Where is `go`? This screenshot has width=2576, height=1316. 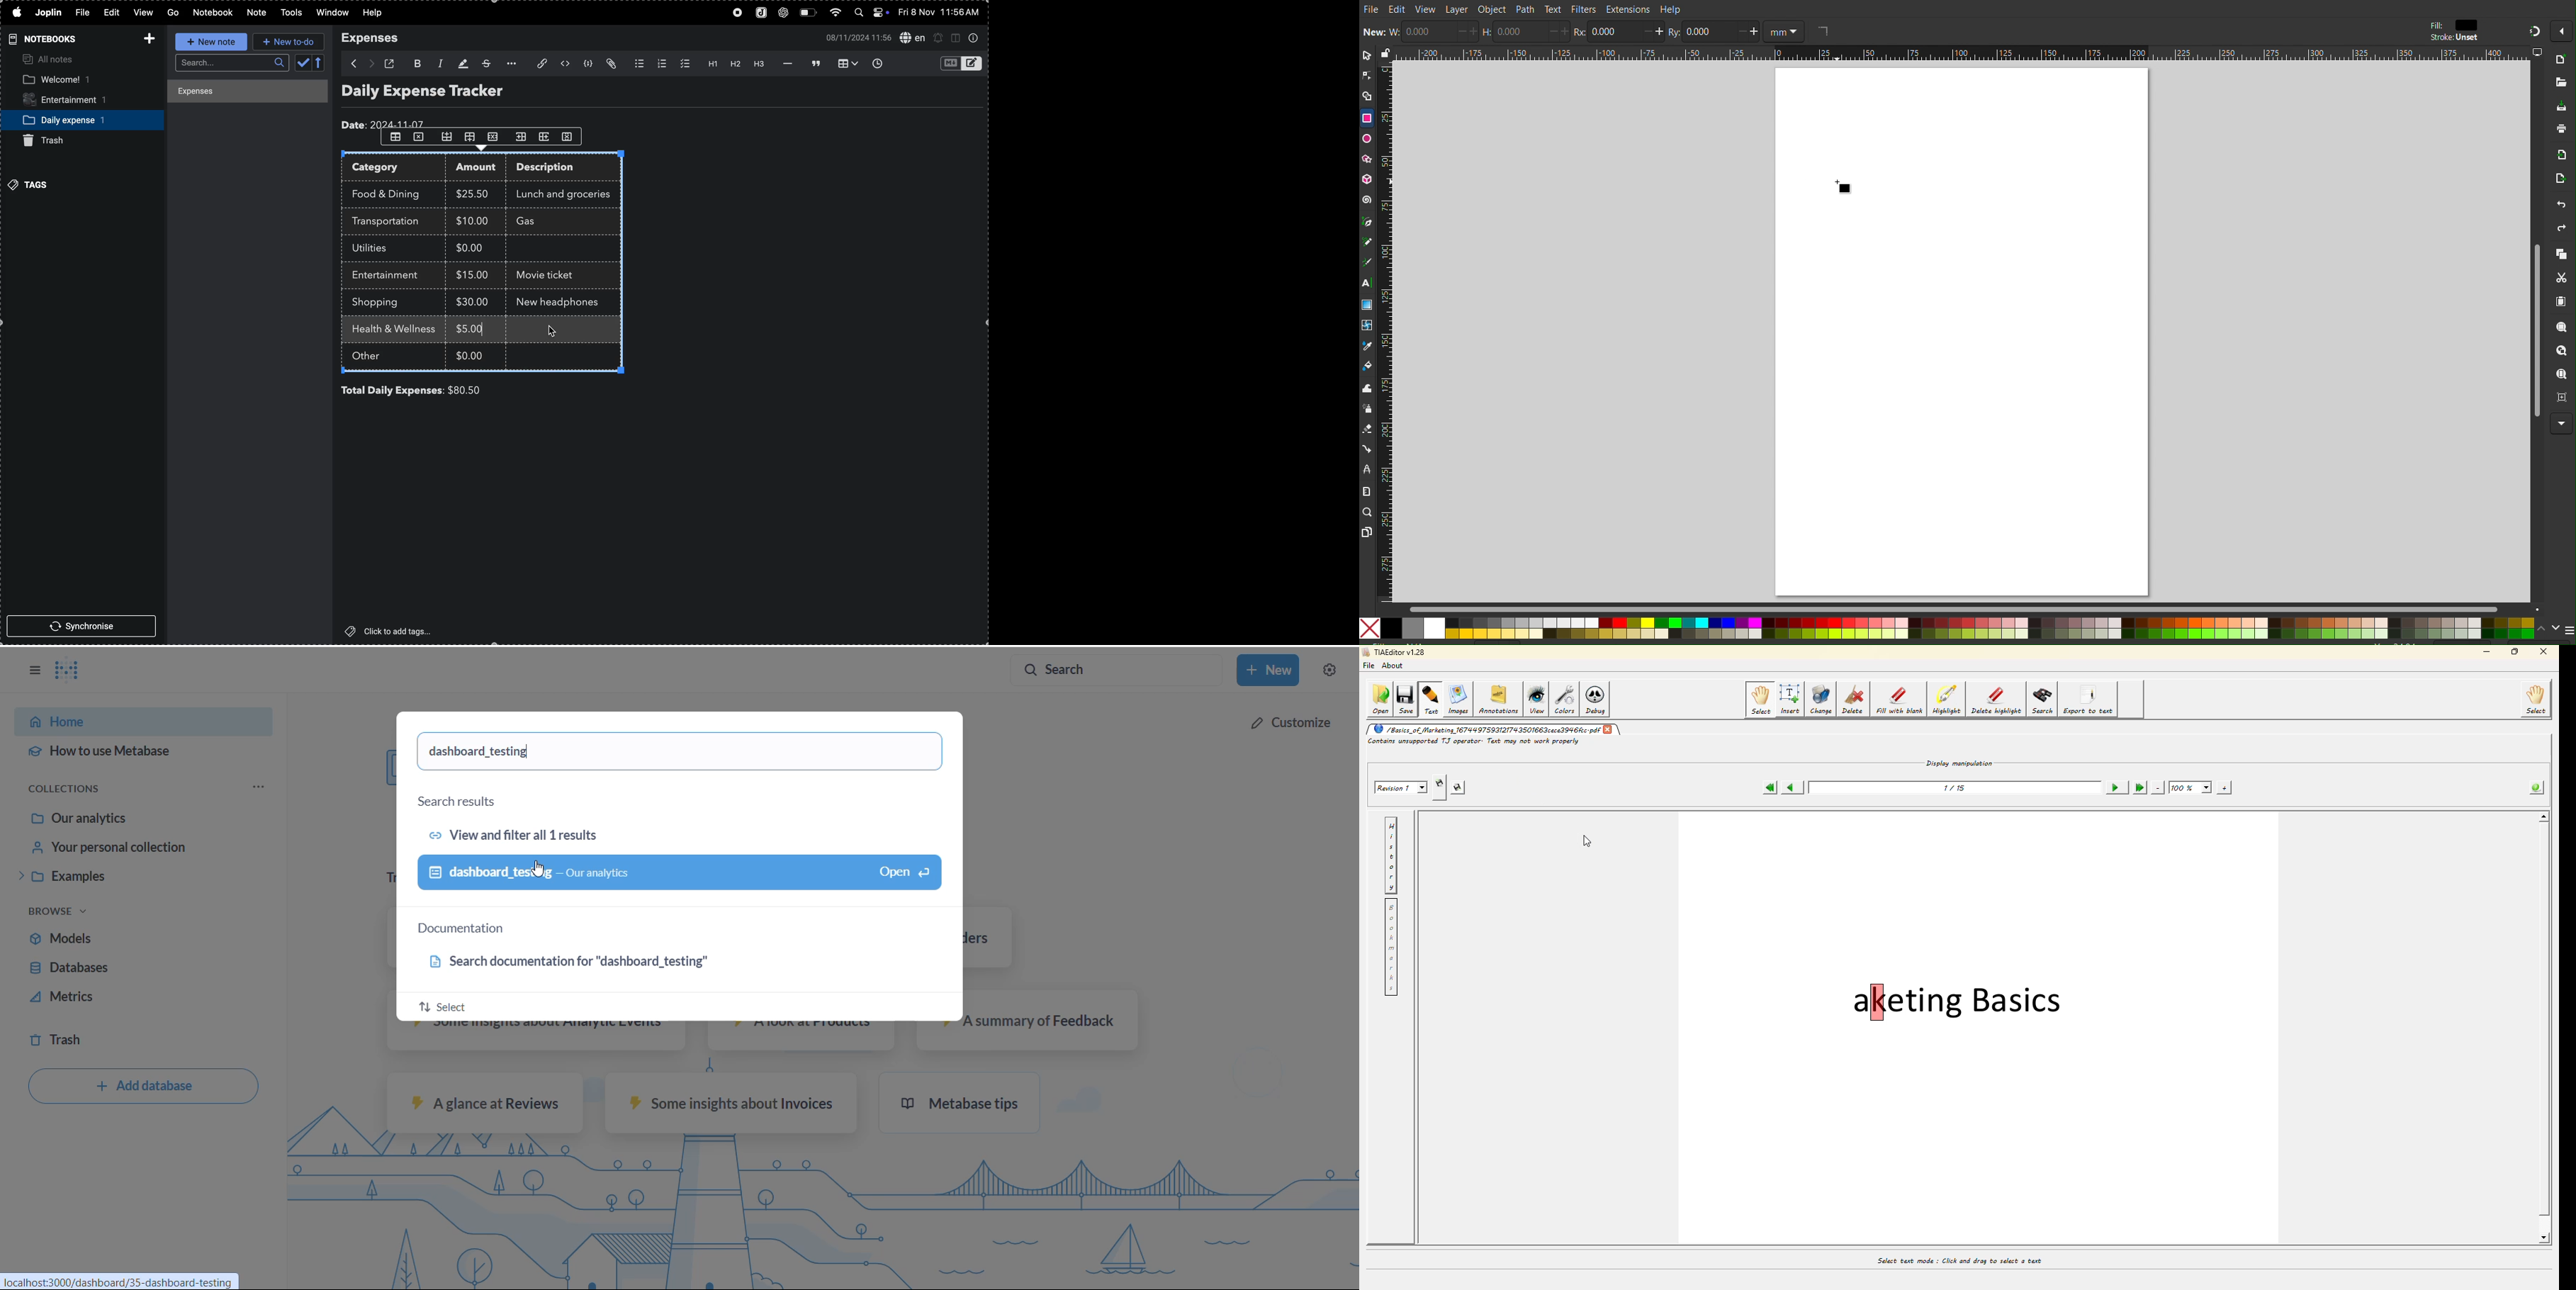 go is located at coordinates (172, 13).